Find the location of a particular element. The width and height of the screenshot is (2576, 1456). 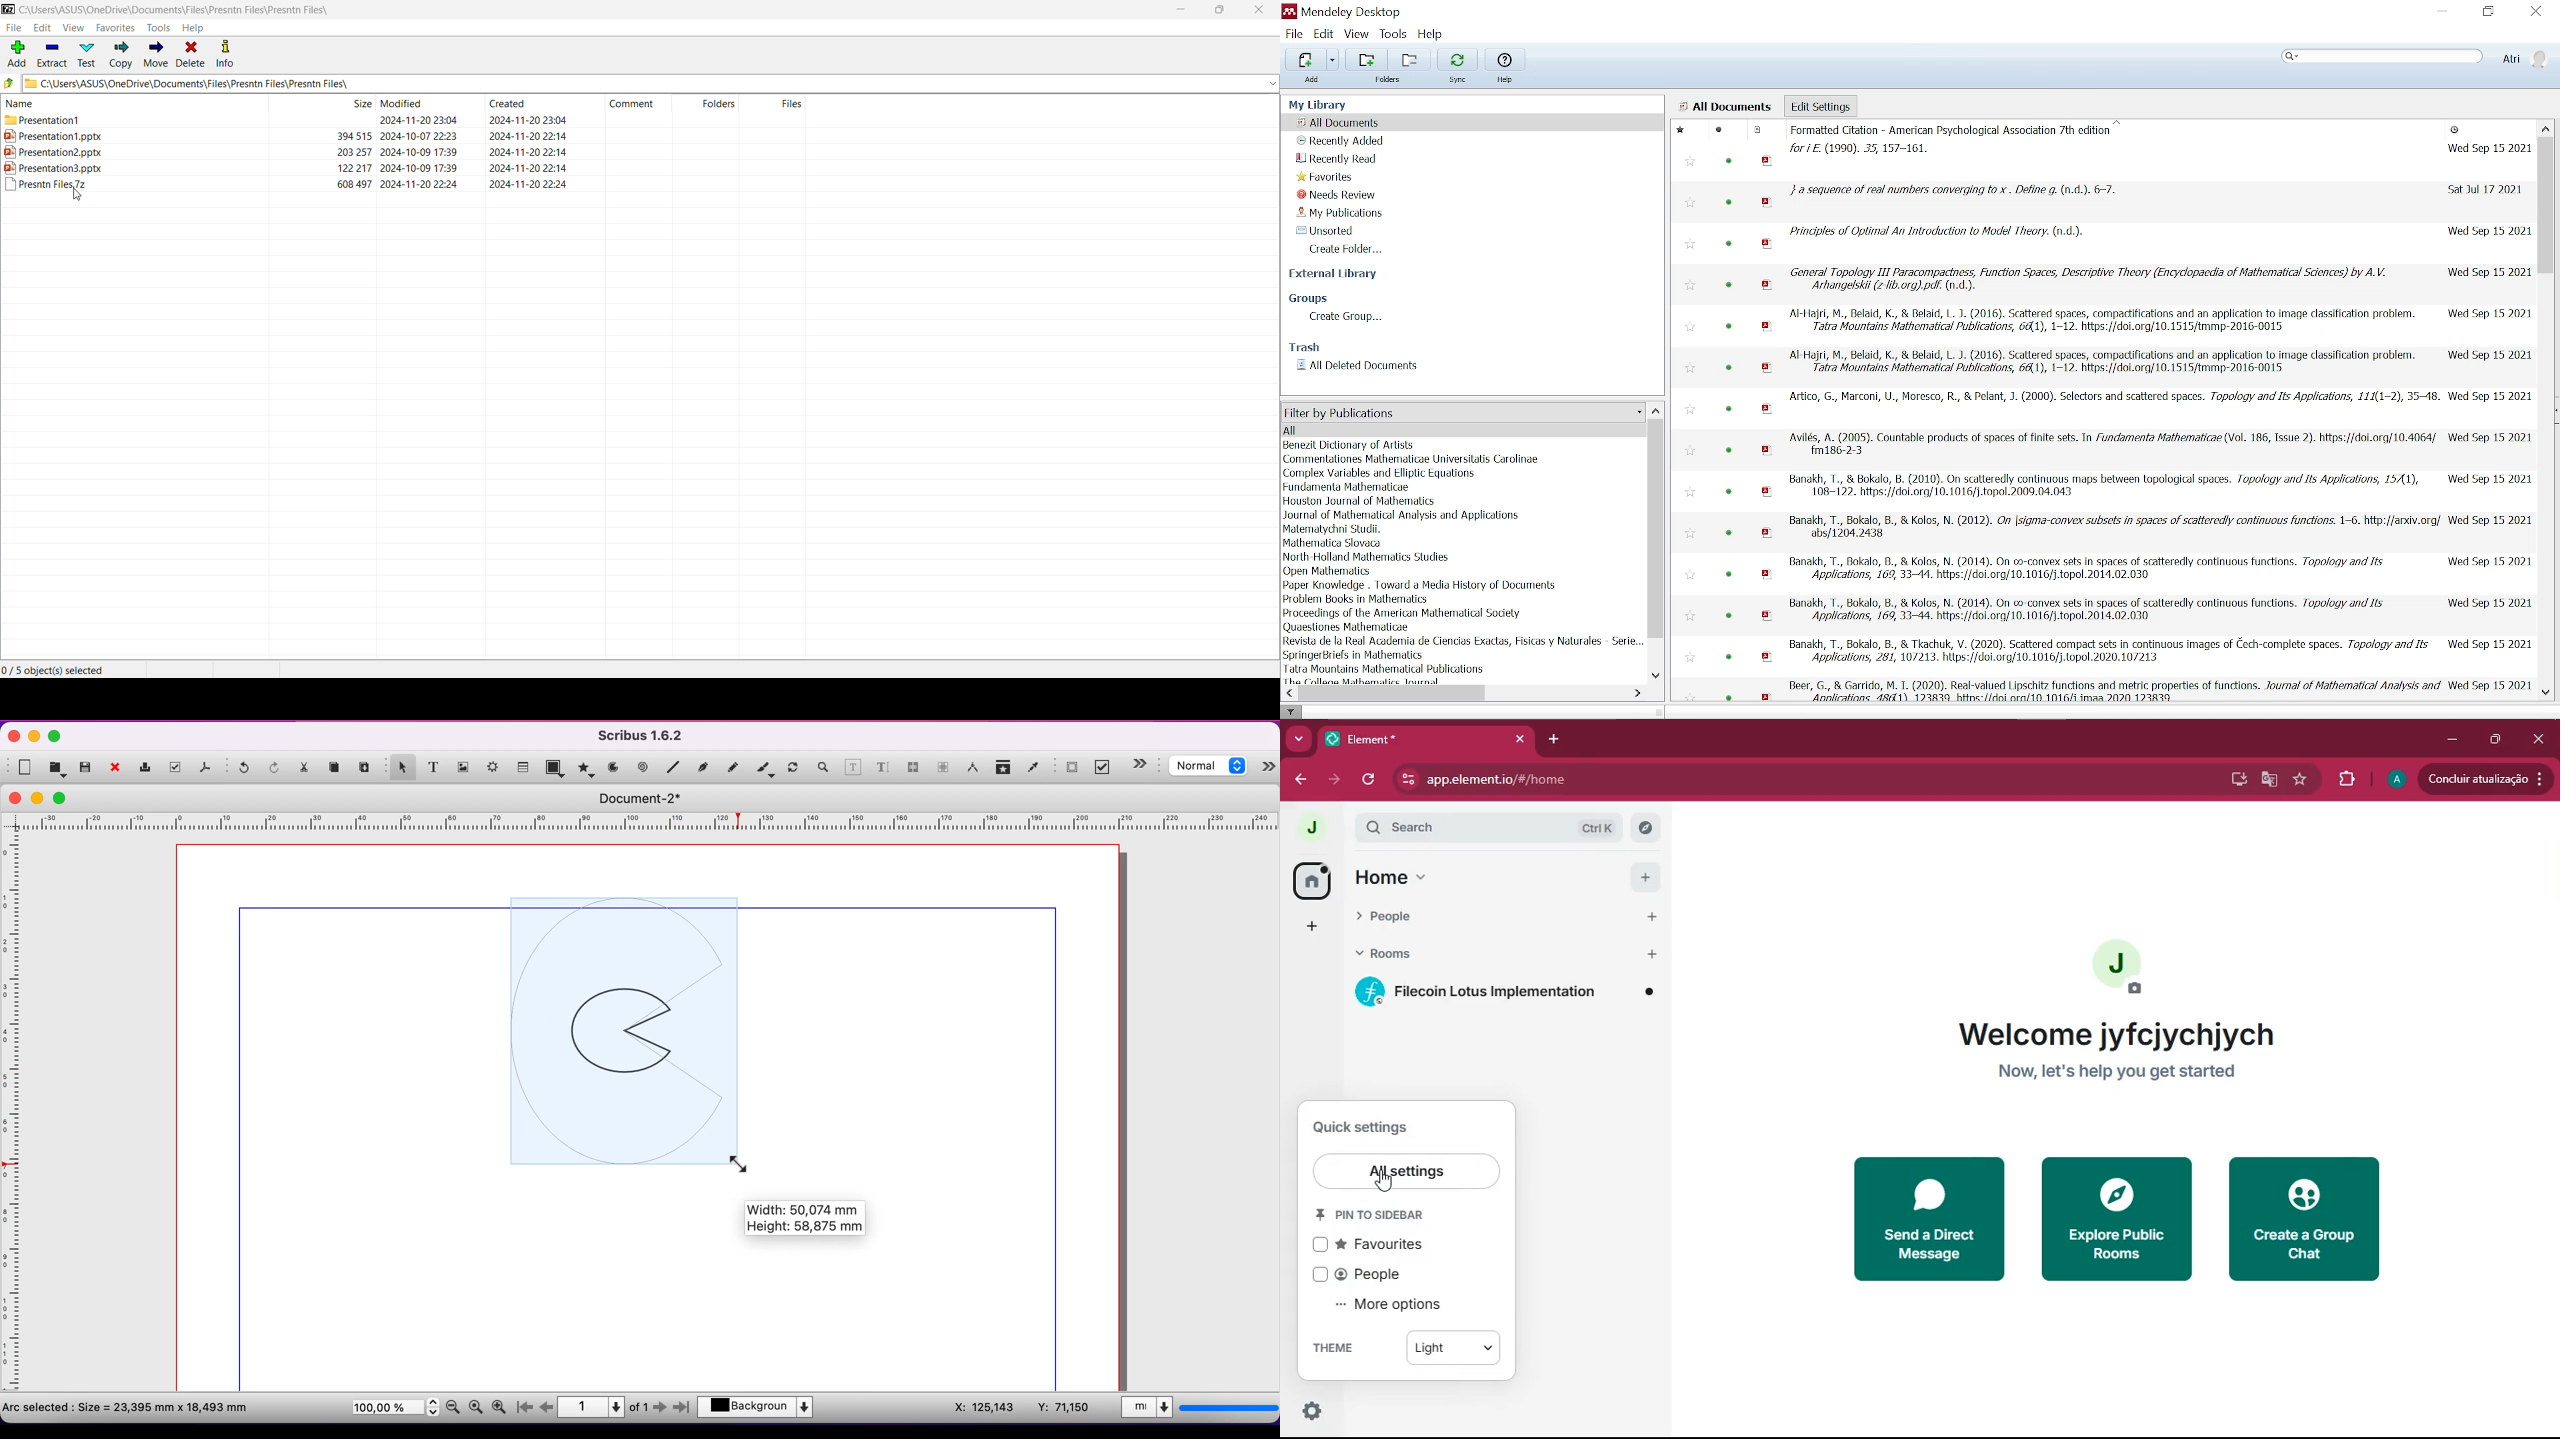

Filter by publication is located at coordinates (1462, 413).